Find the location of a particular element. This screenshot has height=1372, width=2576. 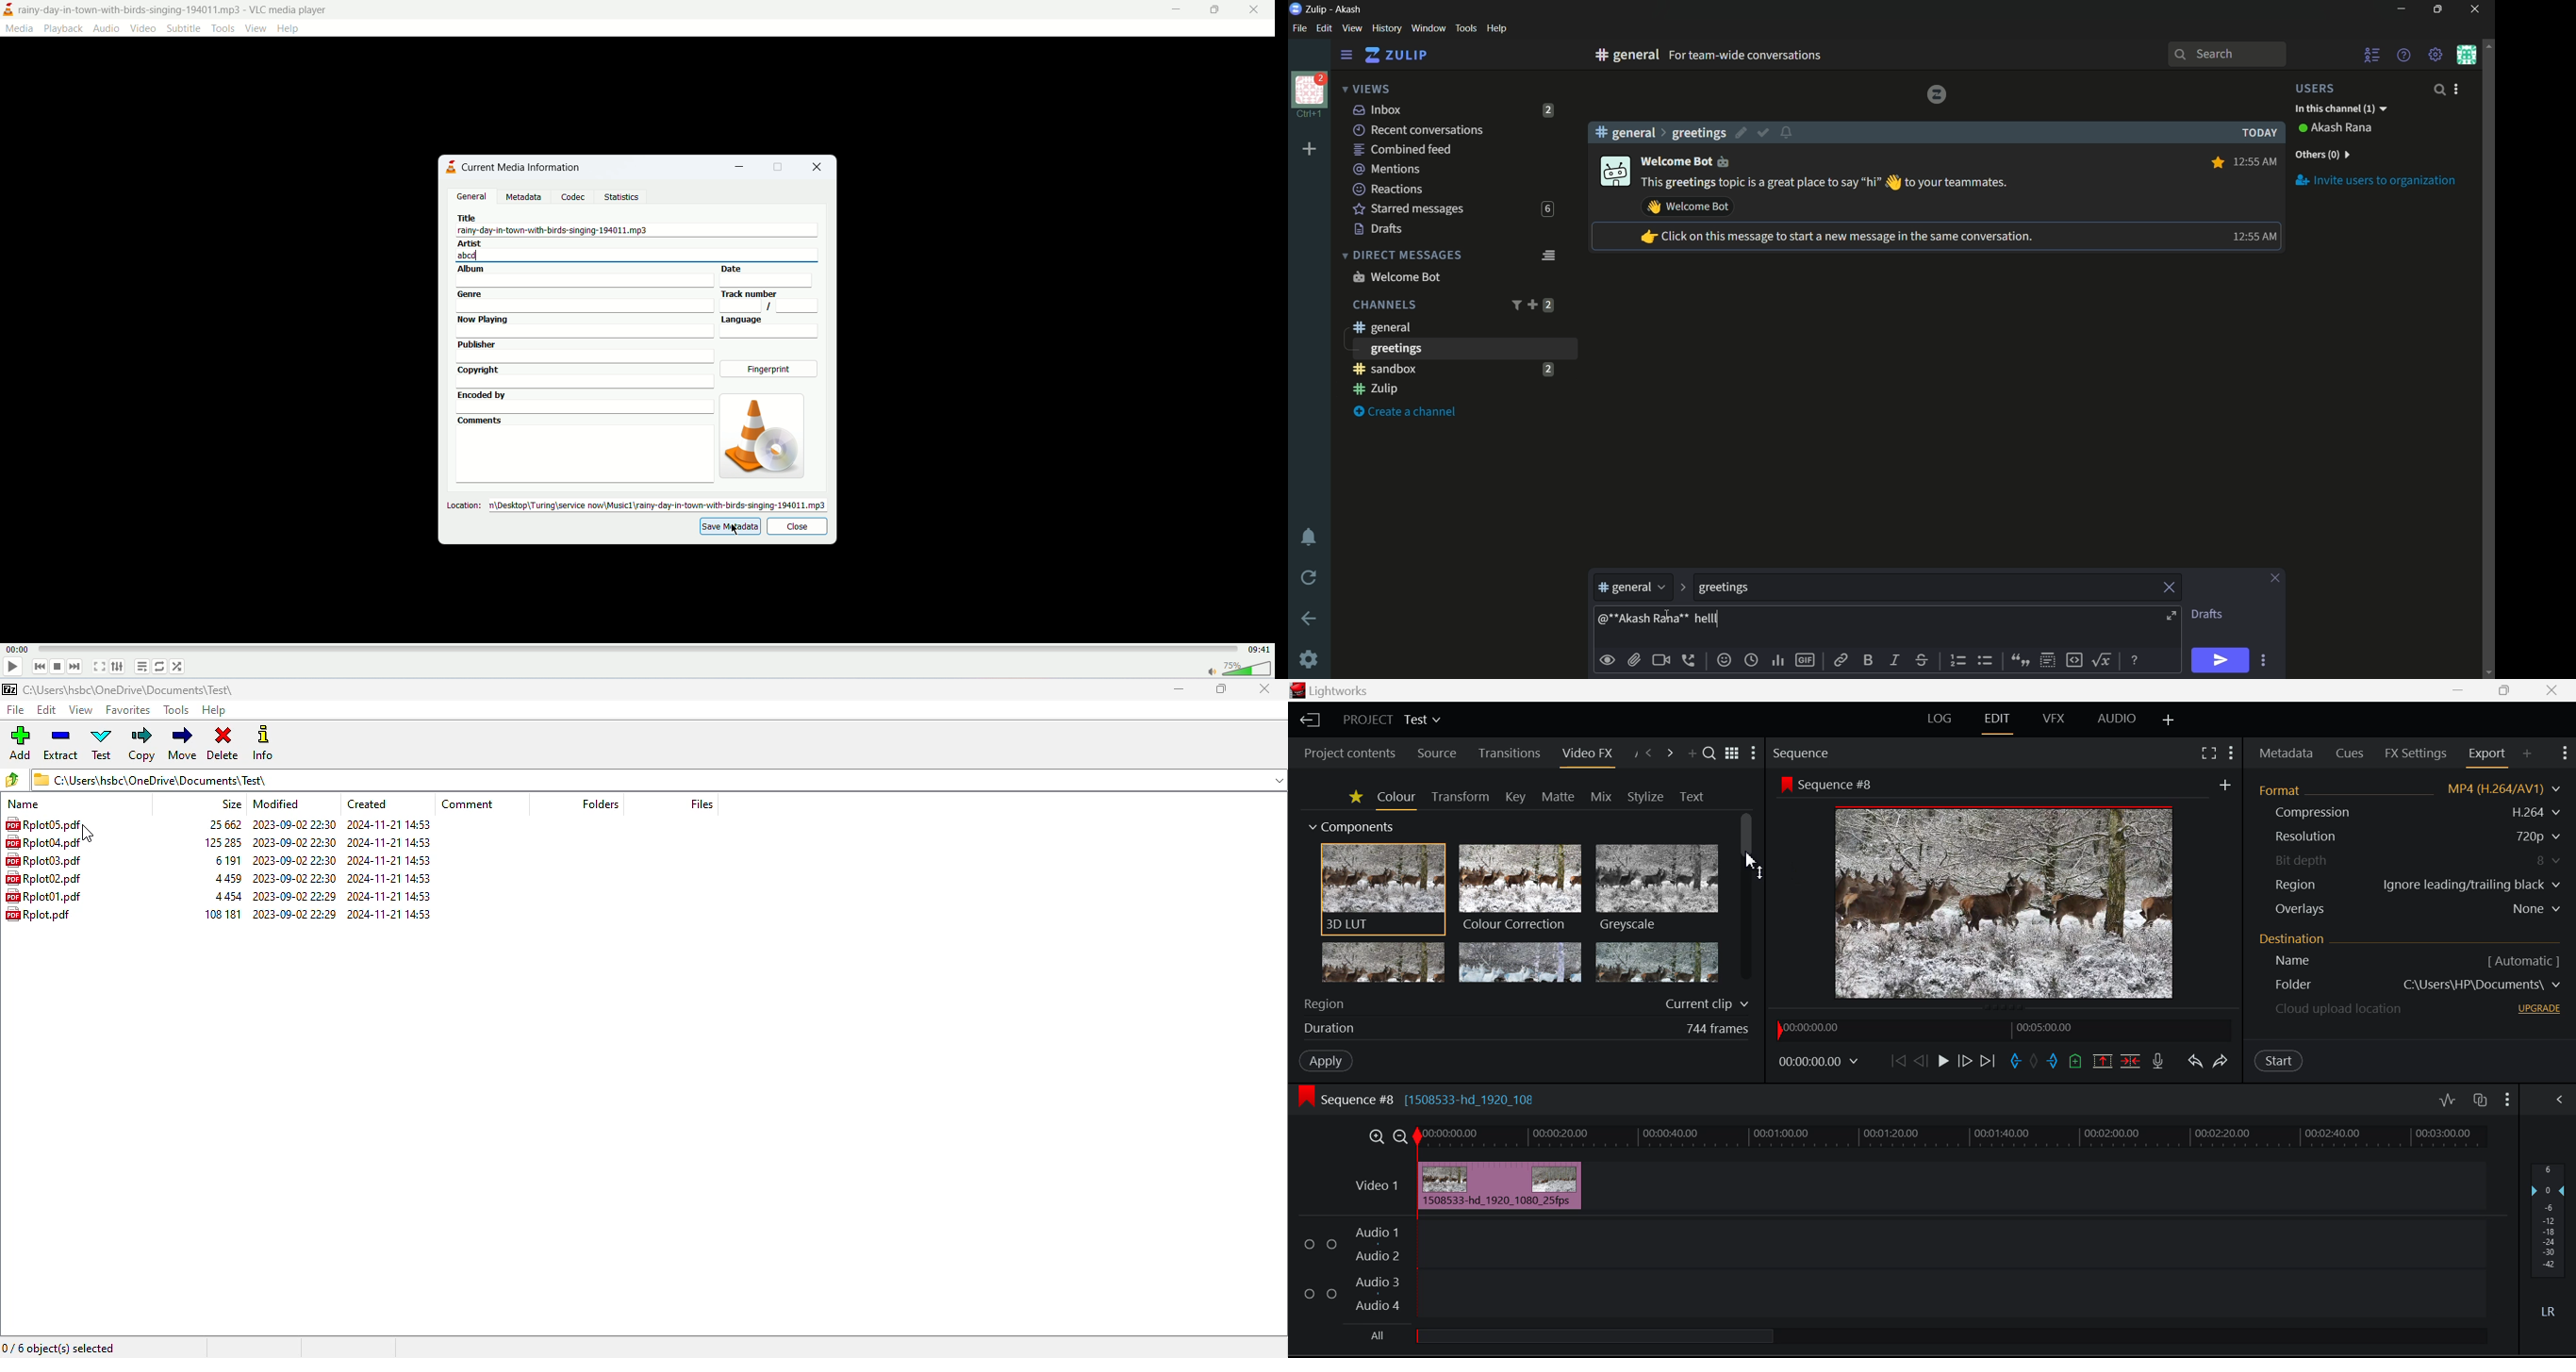

size is located at coordinates (232, 803).